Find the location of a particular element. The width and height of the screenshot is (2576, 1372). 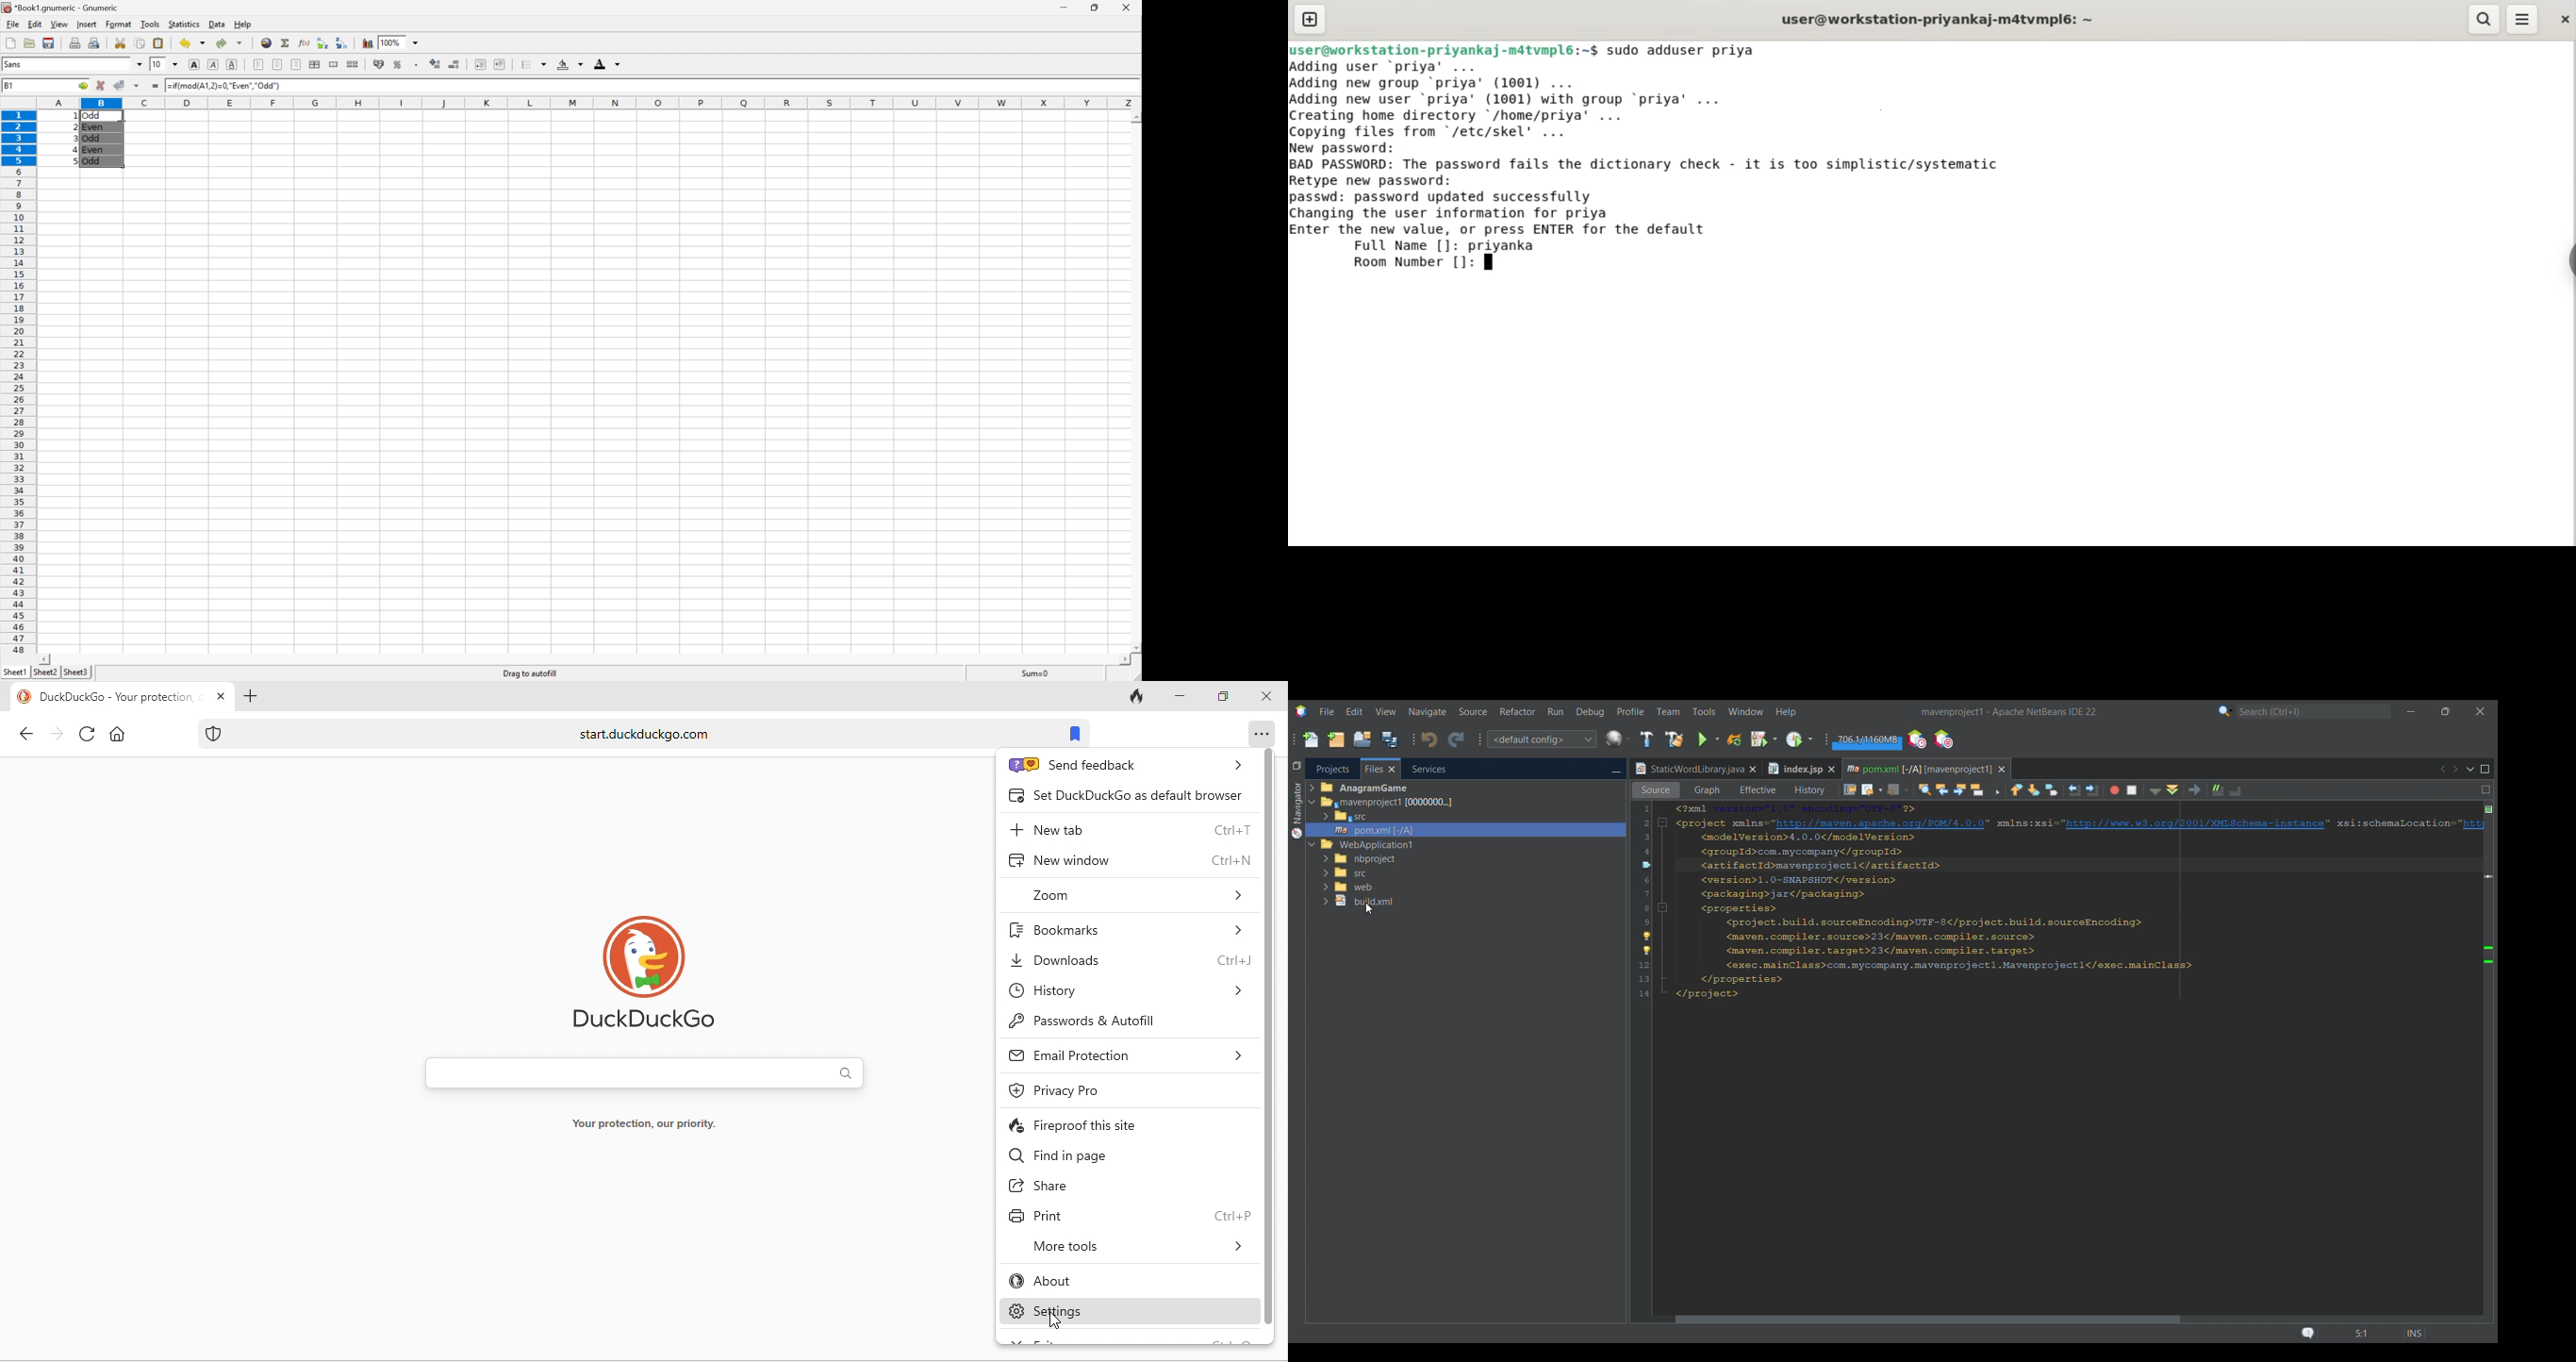

Decrease the decimals displayed is located at coordinates (455, 63).